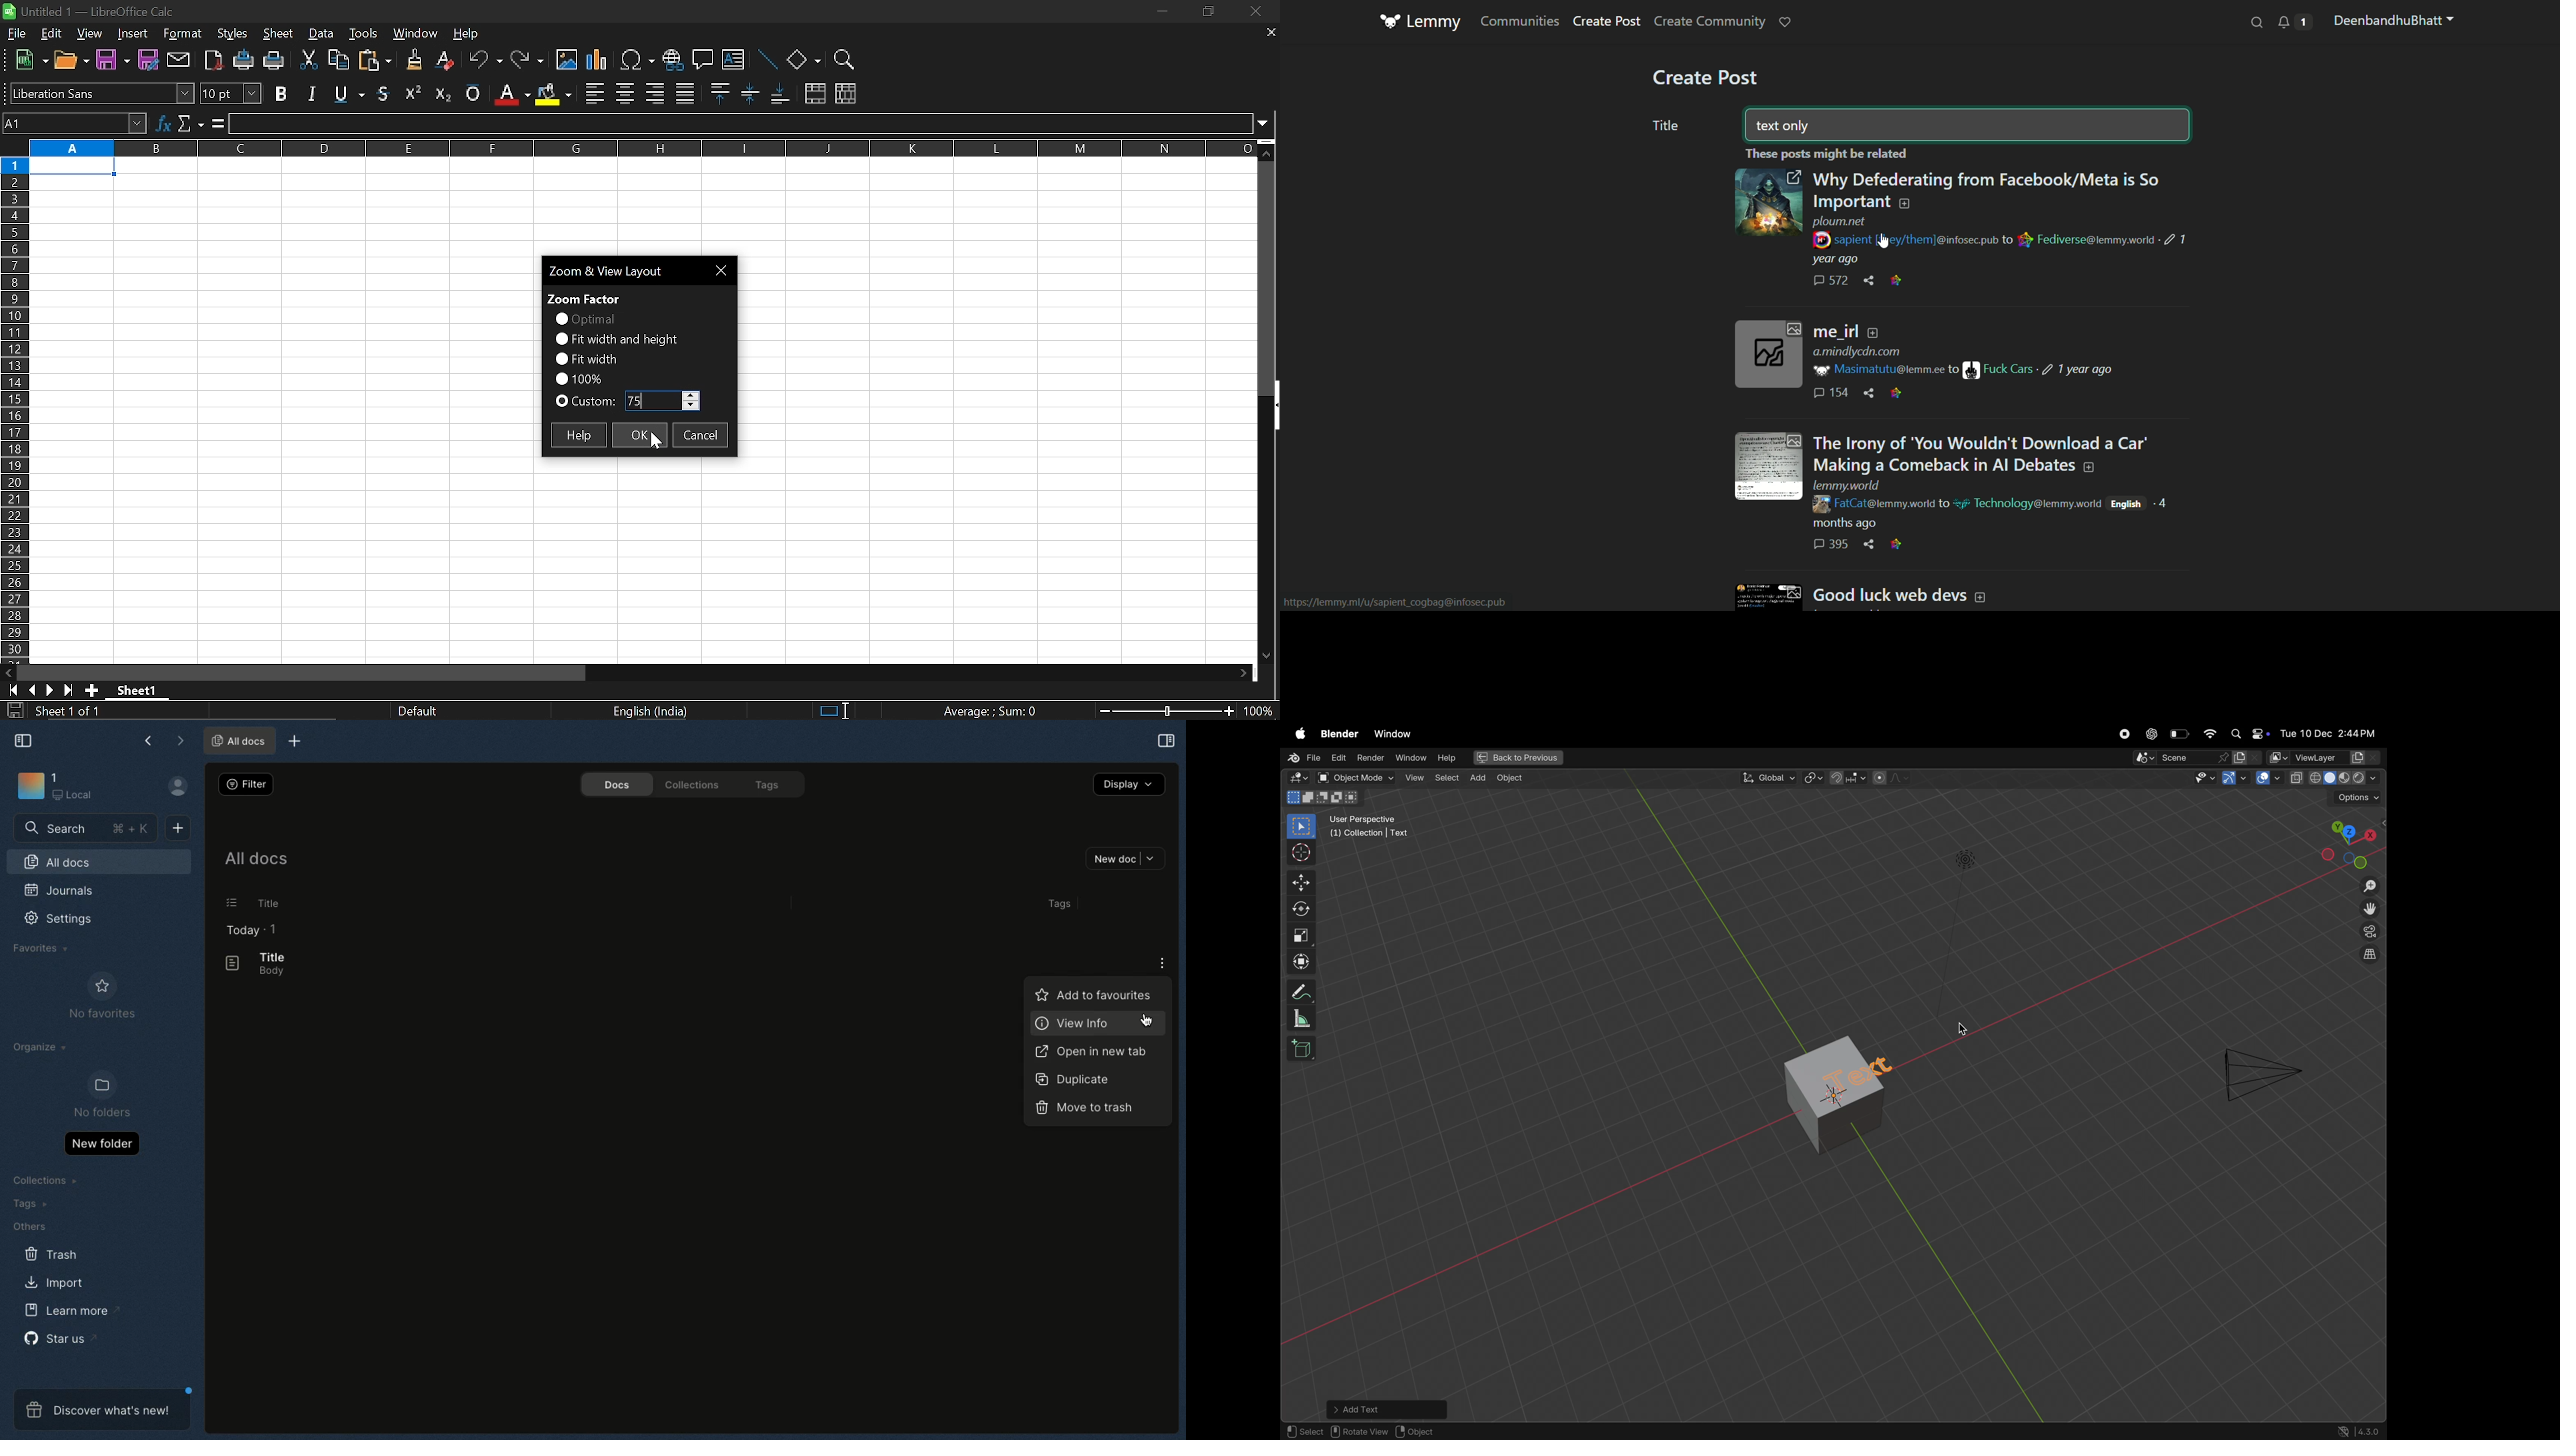  Describe the element at coordinates (1265, 654) in the screenshot. I see `Move down` at that location.